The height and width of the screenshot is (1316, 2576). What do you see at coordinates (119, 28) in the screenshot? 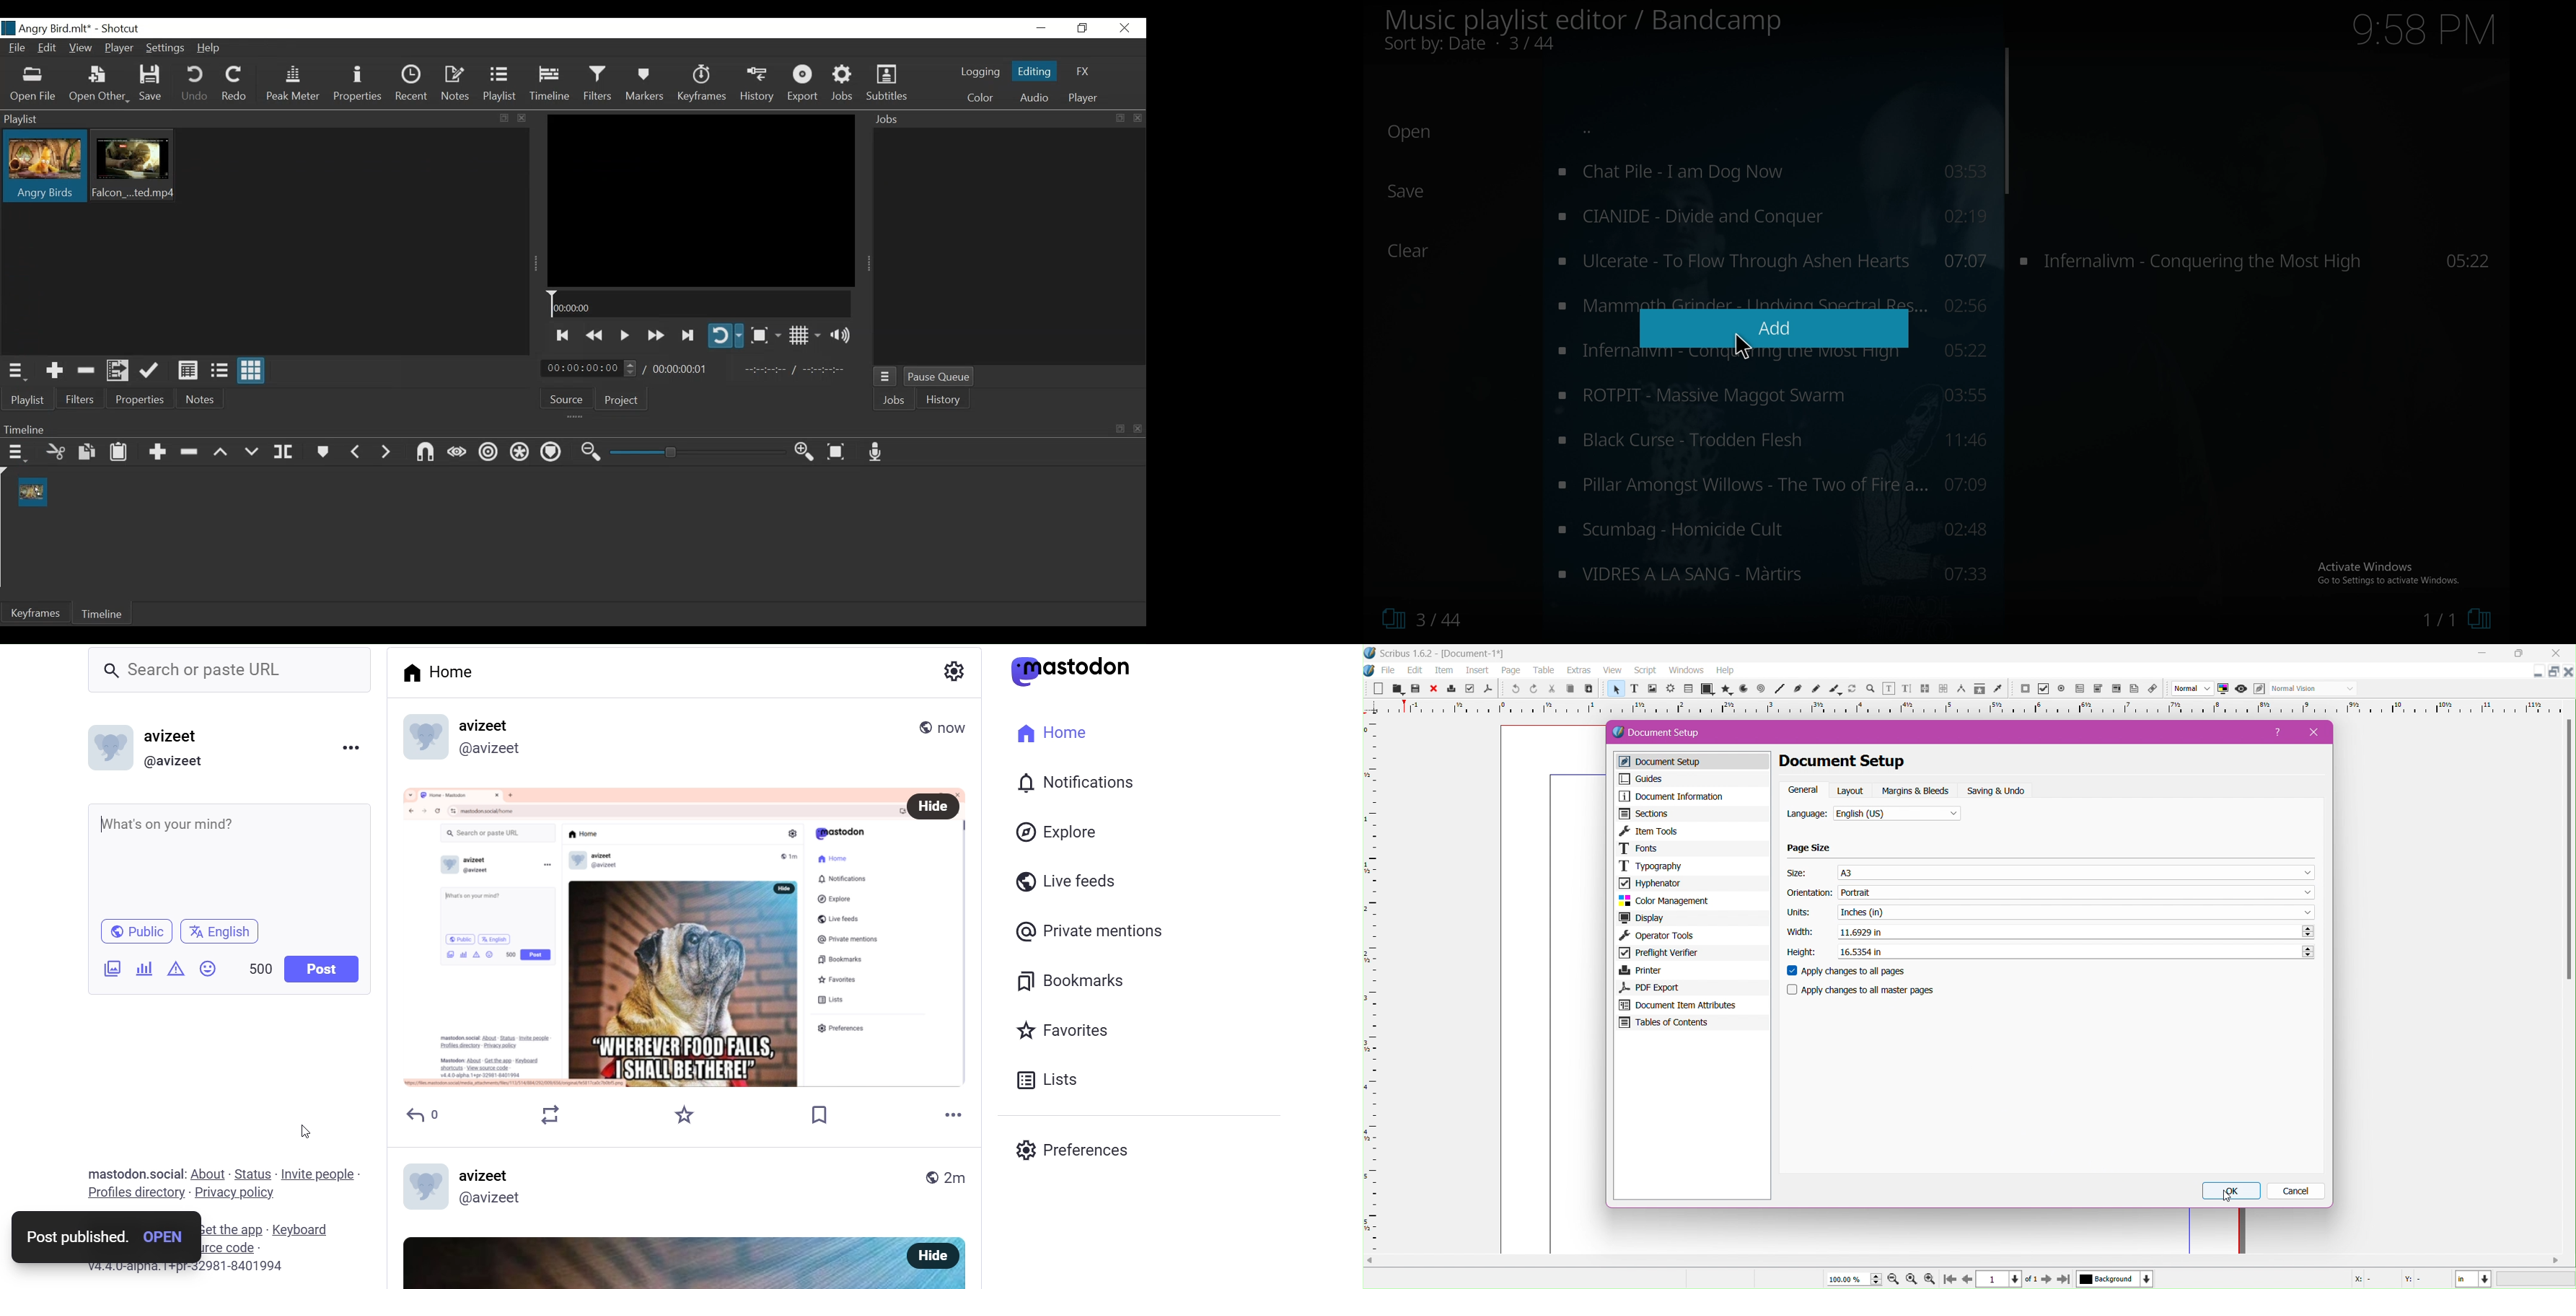
I see `Shotcut` at bounding box center [119, 28].